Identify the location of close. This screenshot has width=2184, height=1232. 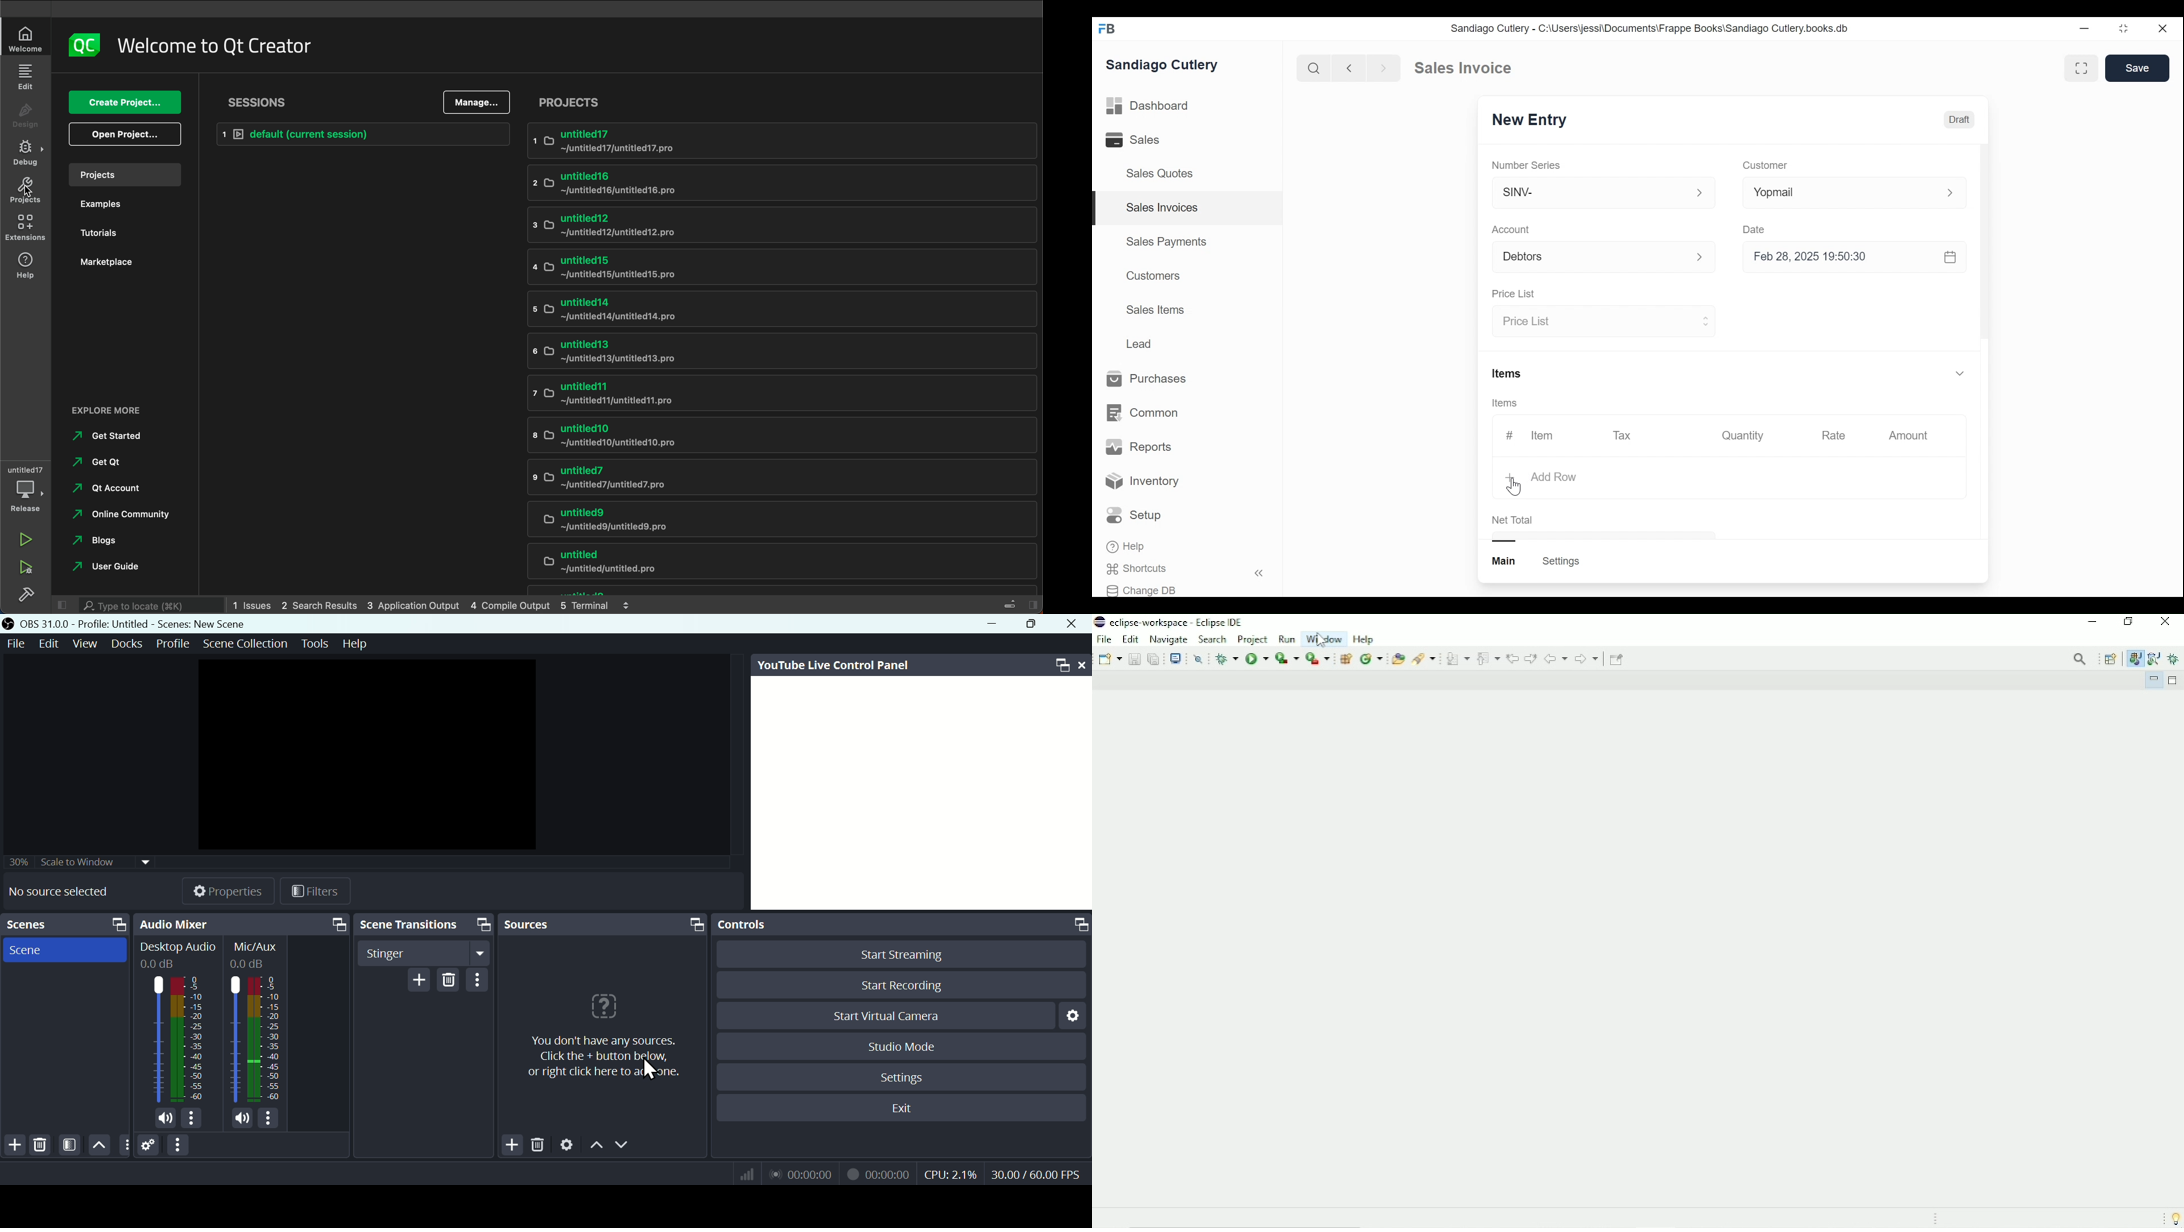
(1082, 665).